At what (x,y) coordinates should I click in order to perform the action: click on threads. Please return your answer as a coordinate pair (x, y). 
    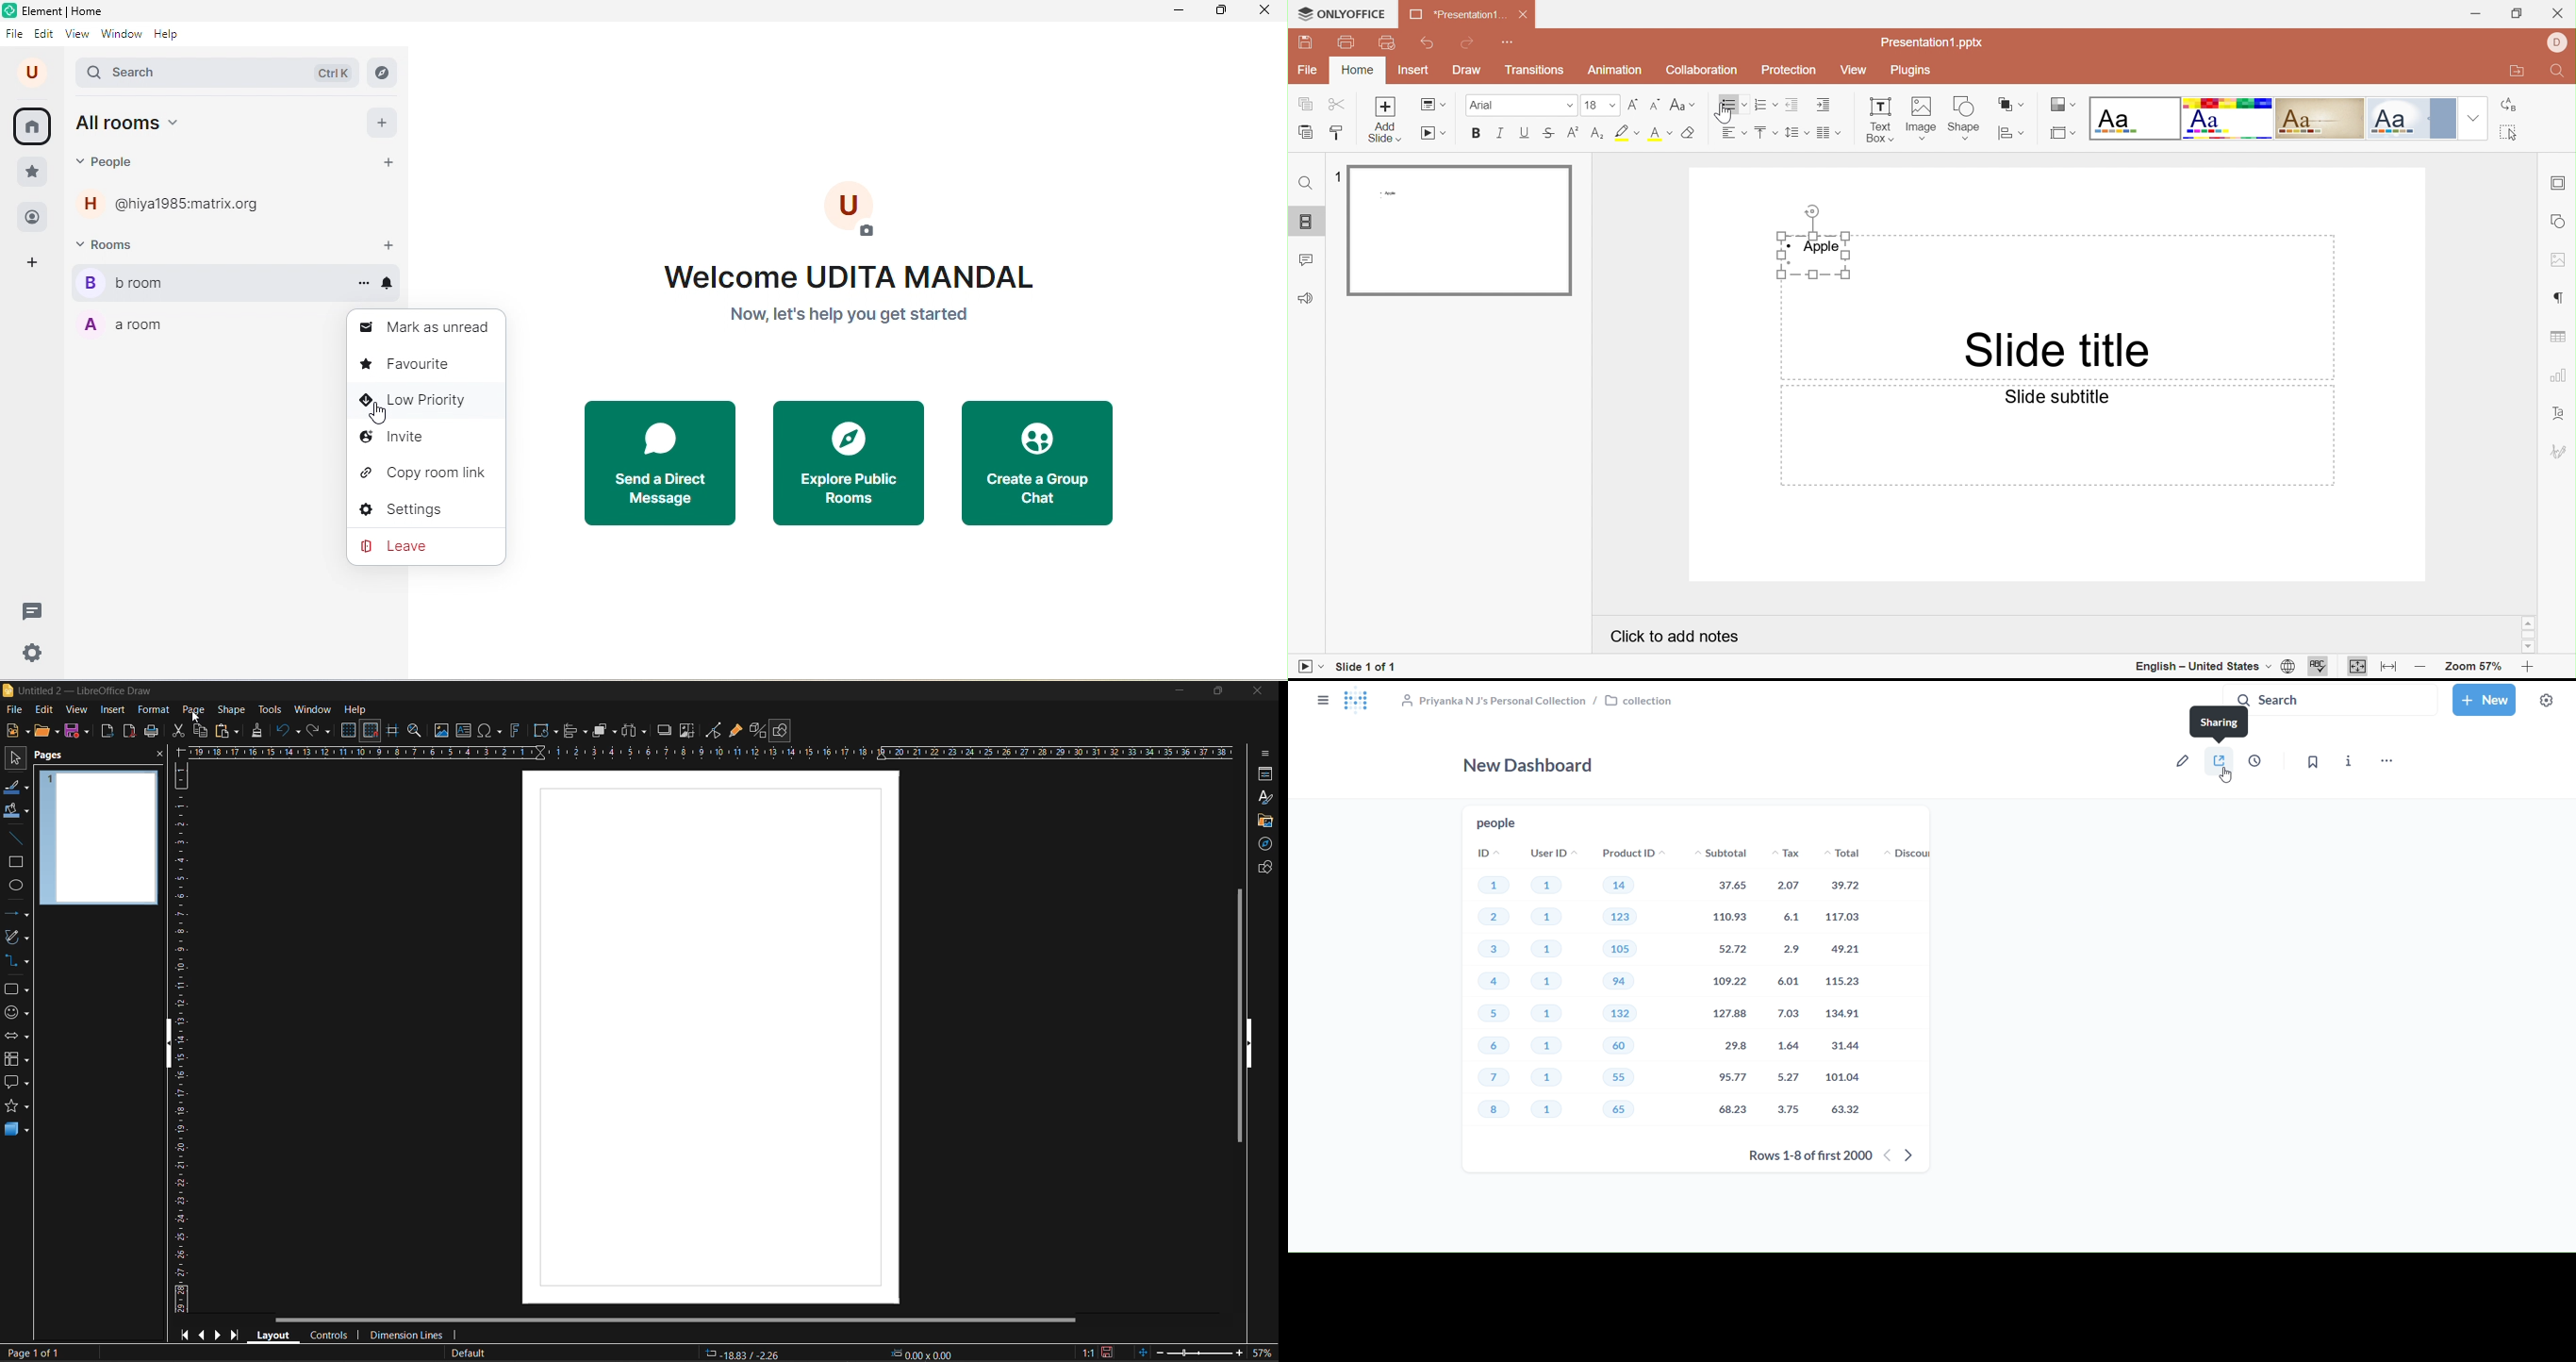
    Looking at the image, I should click on (36, 611).